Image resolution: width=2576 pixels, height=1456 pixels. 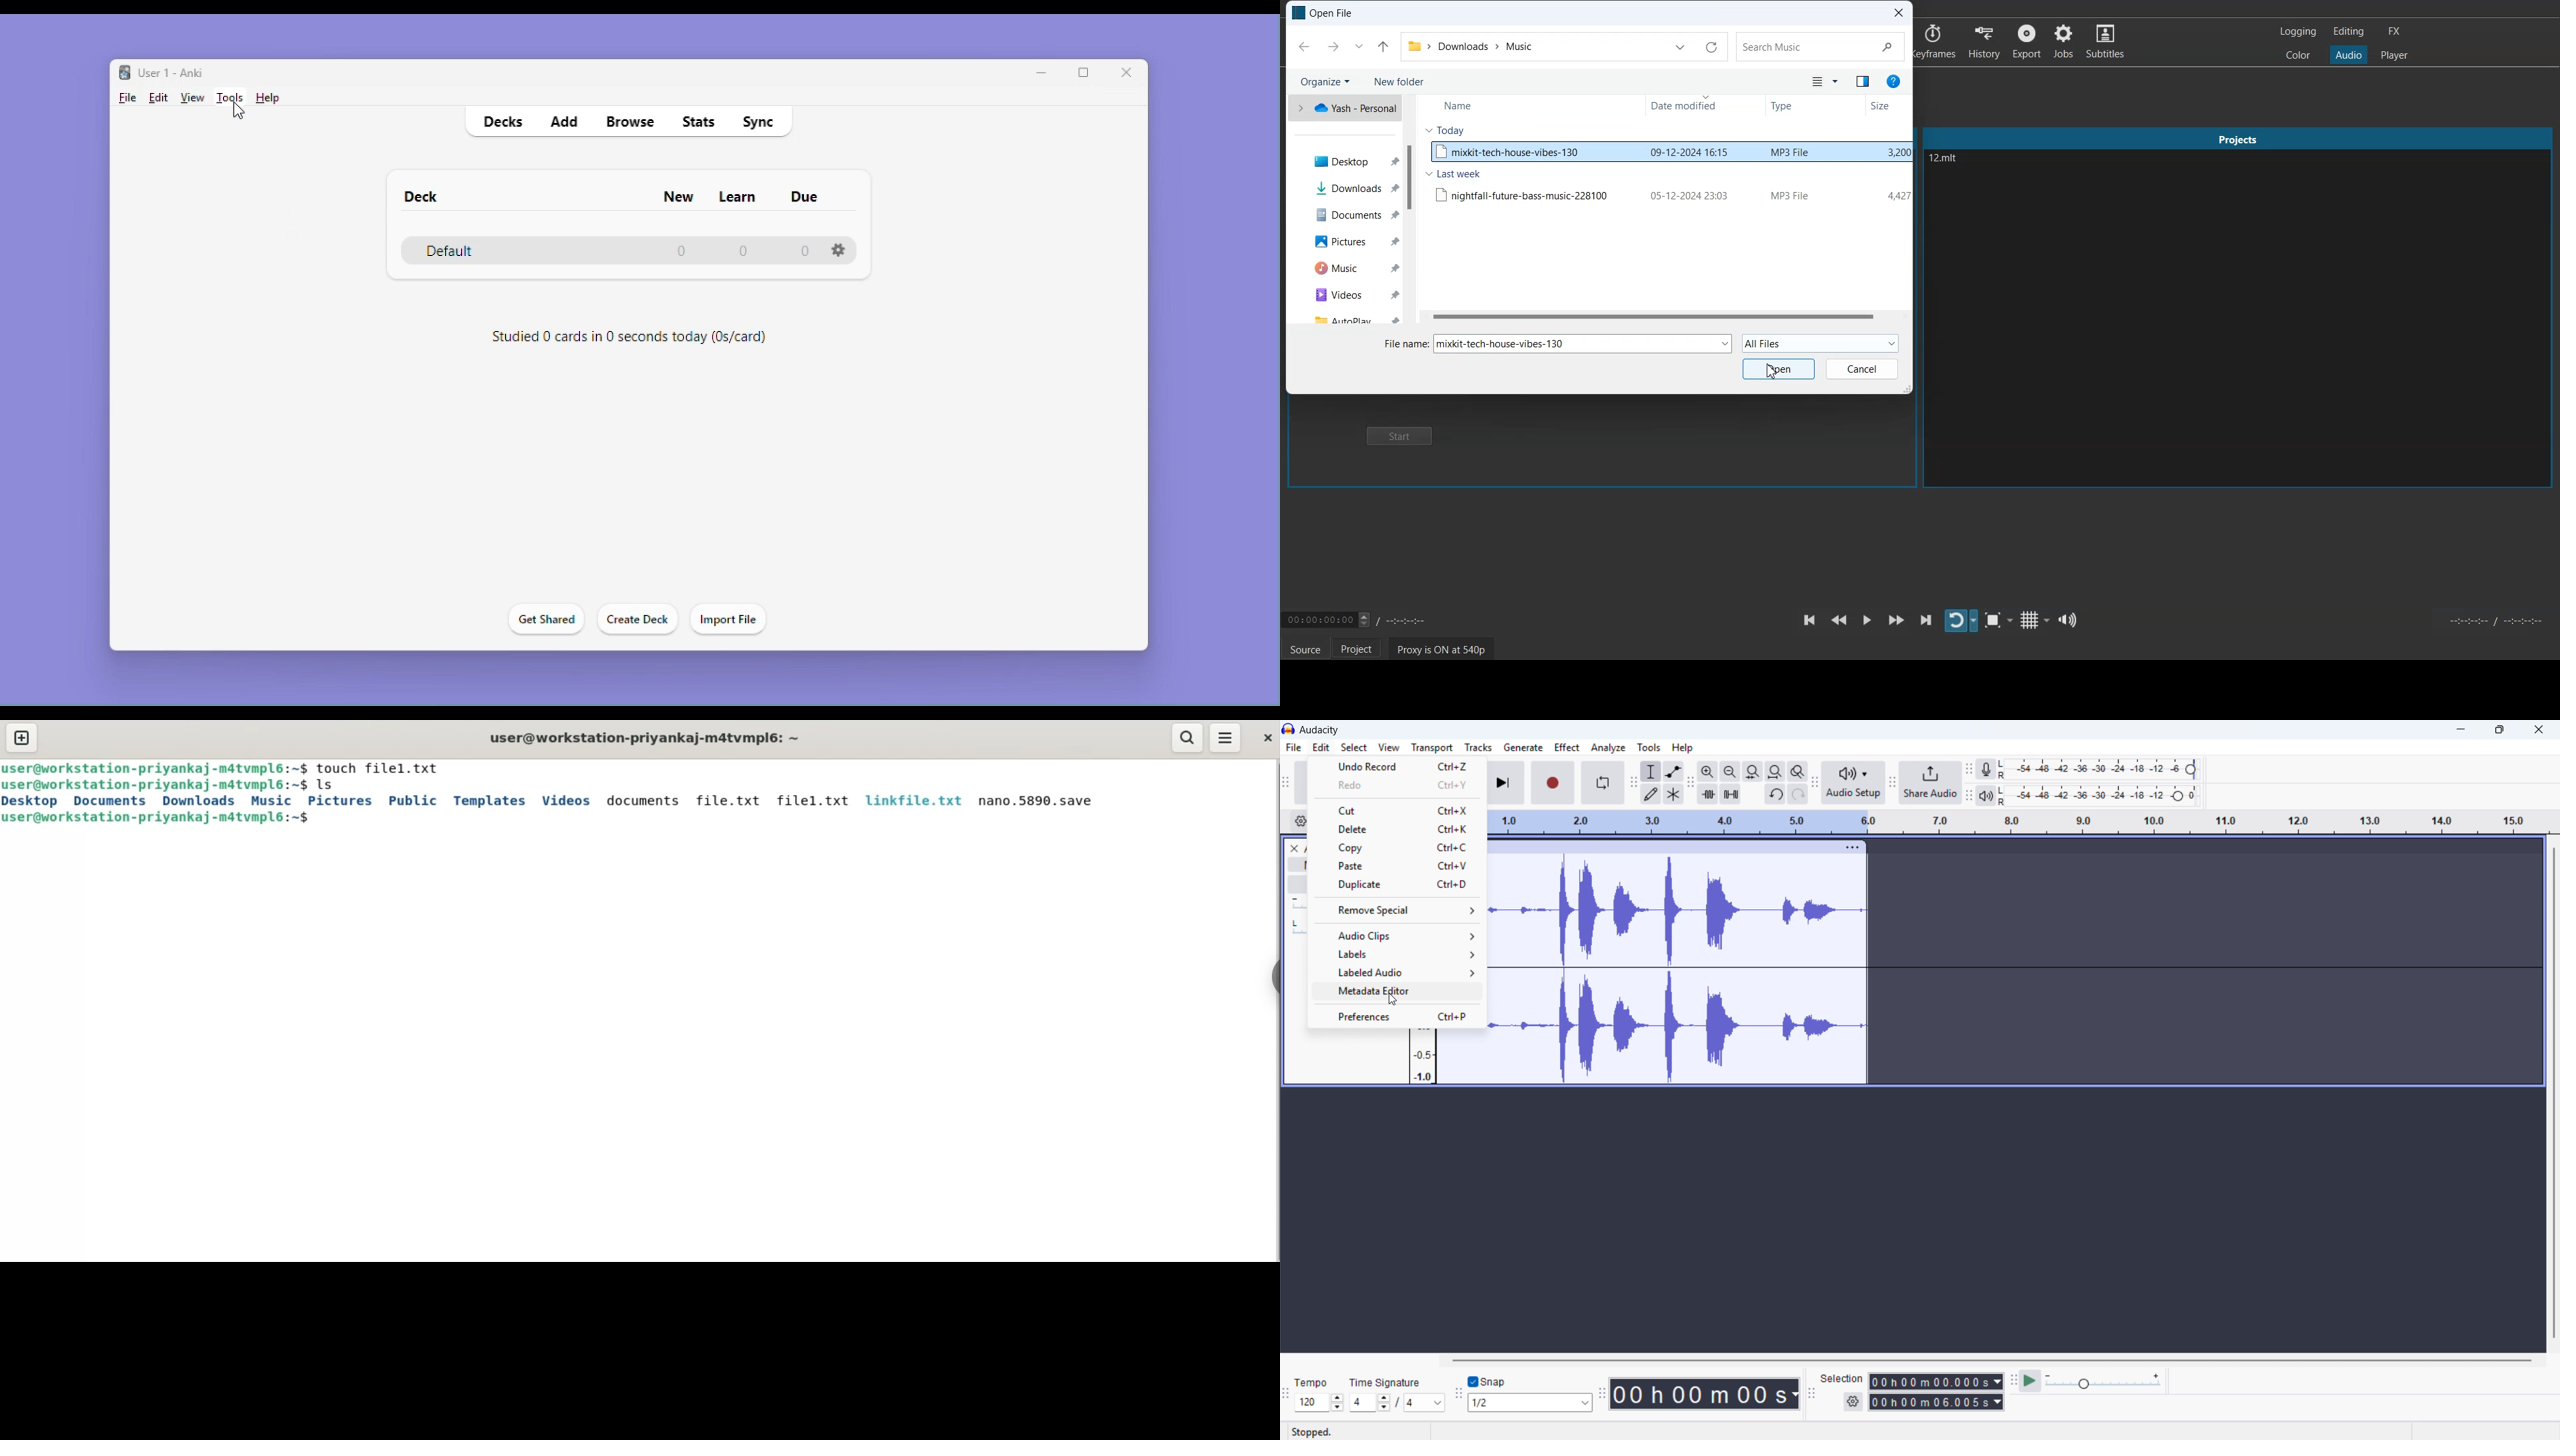 What do you see at coordinates (501, 122) in the screenshot?
I see `decks` at bounding box center [501, 122].